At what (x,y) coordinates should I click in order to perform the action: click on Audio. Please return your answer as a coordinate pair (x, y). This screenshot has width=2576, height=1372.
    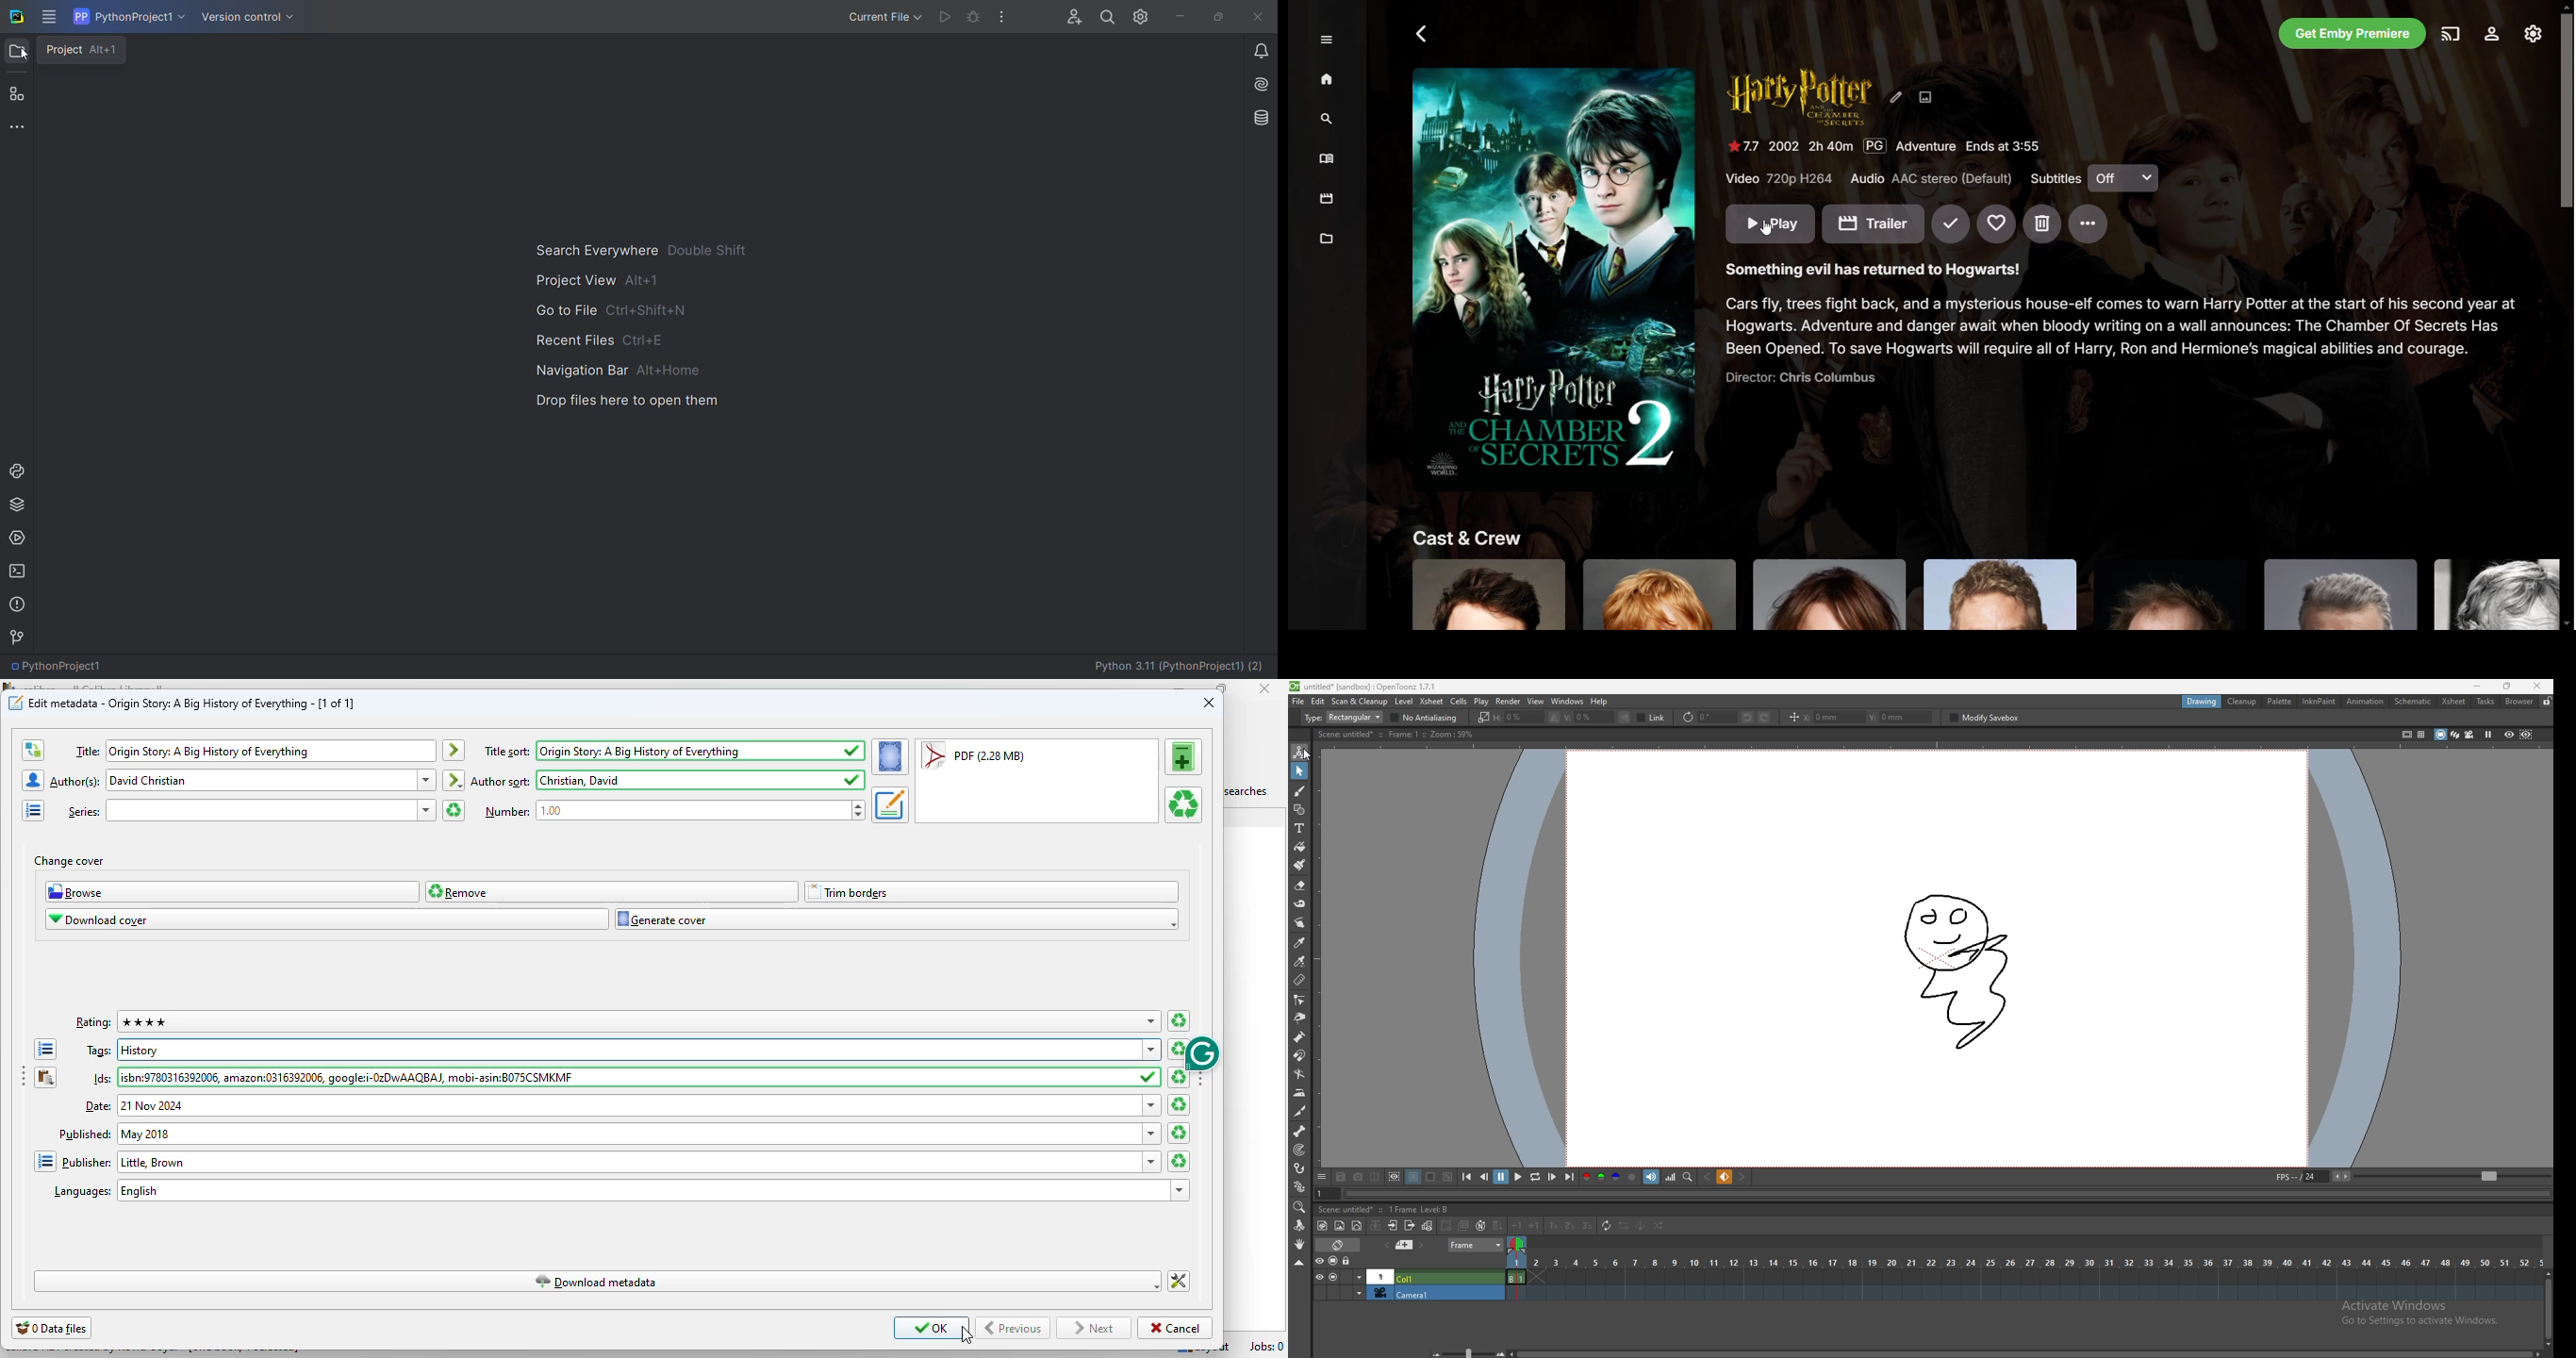
    Looking at the image, I should click on (1929, 180).